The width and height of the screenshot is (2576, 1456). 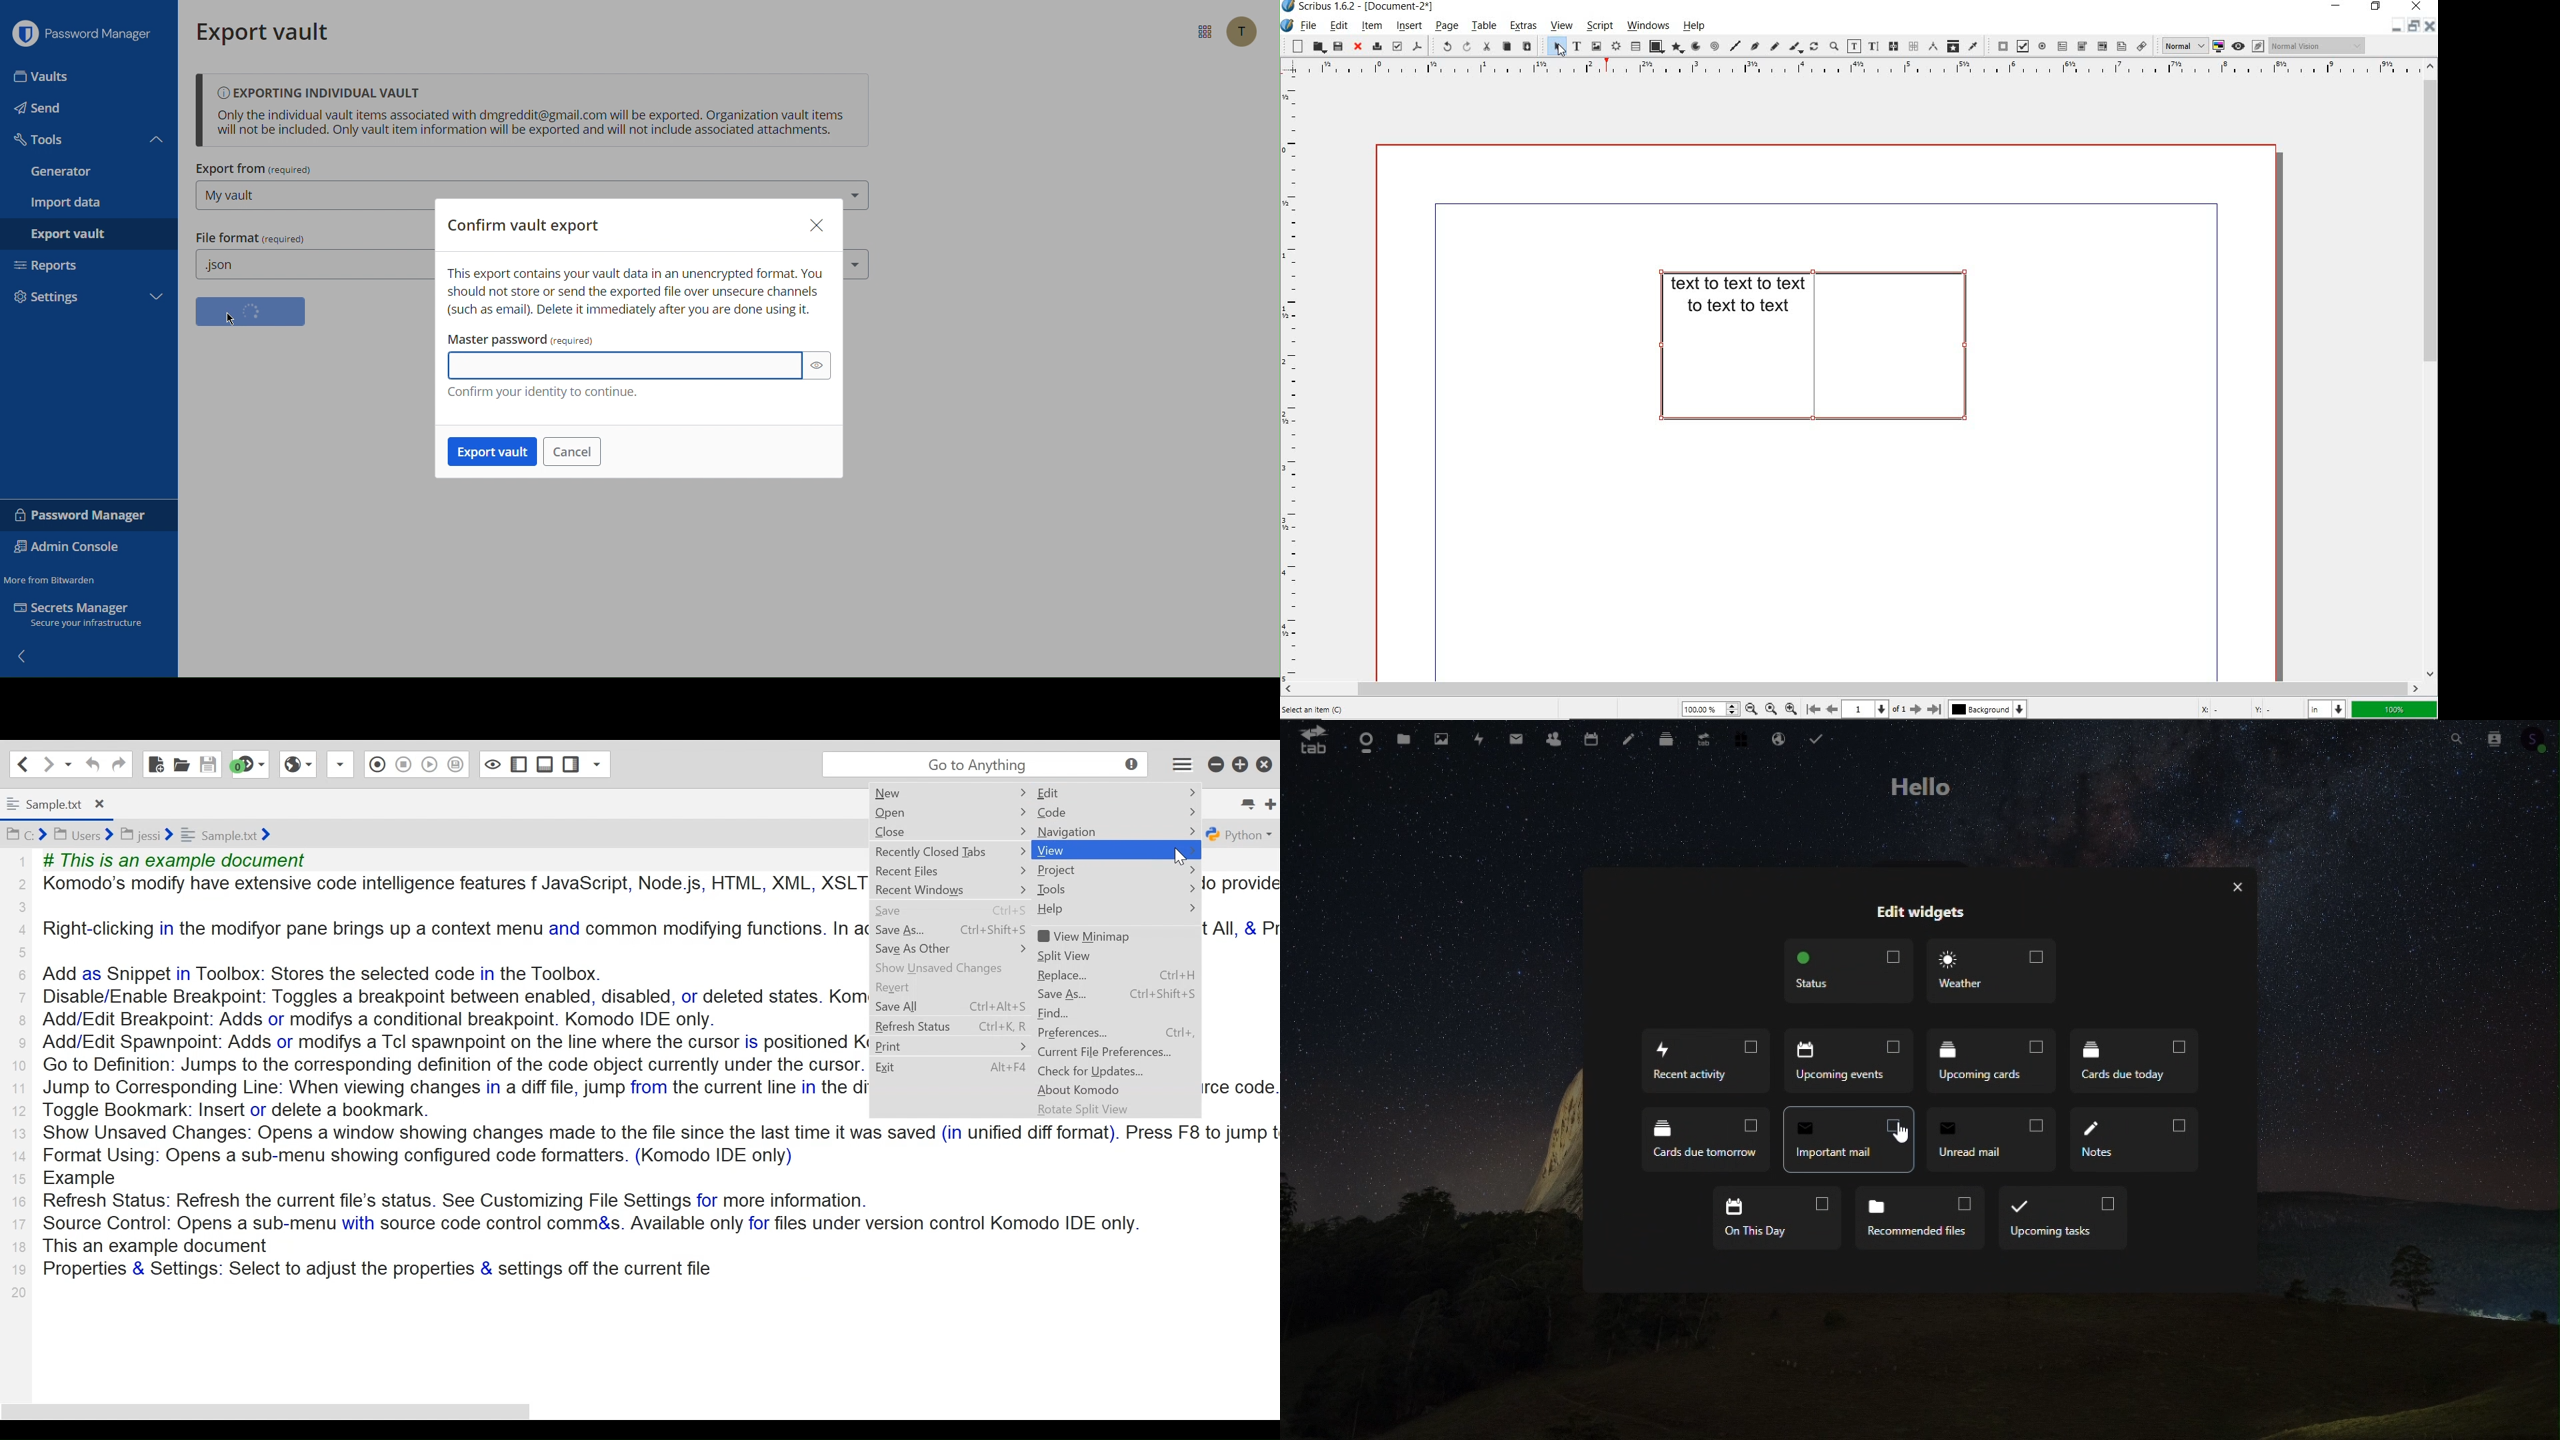 What do you see at coordinates (517, 764) in the screenshot?
I see `Show/Hide bottom Pane` at bounding box center [517, 764].